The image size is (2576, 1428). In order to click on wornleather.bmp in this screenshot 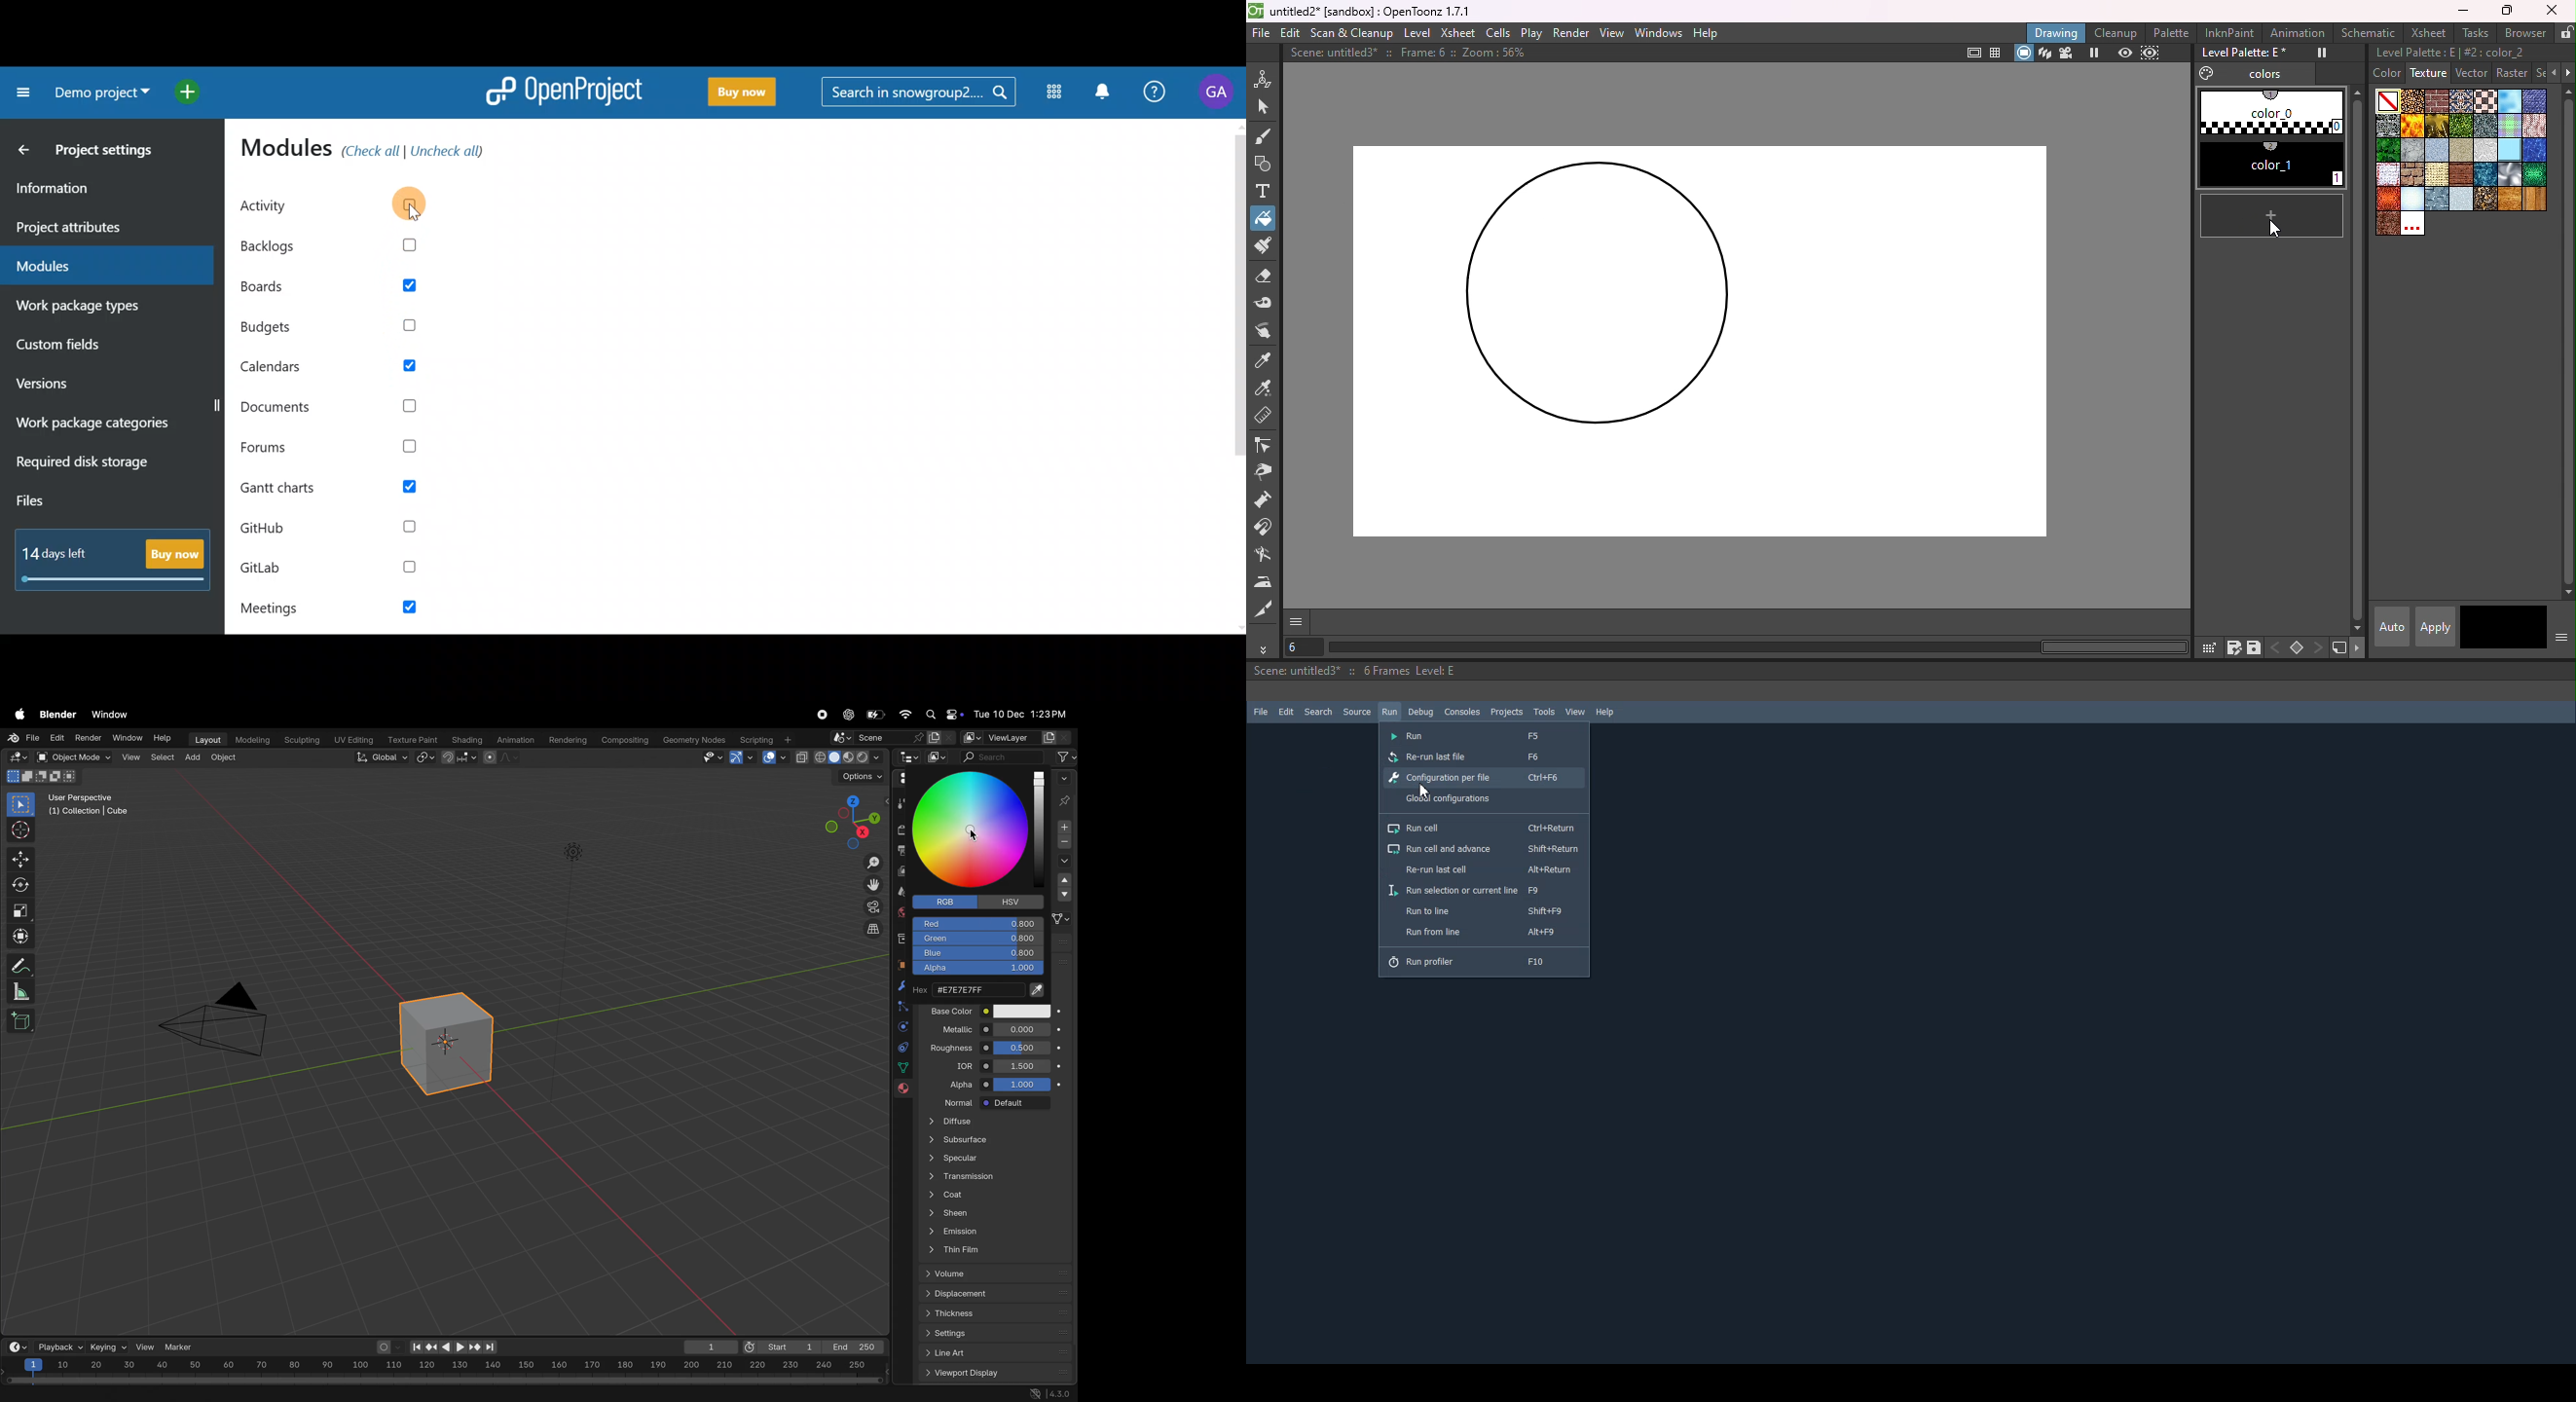, I will do `click(2389, 225)`.